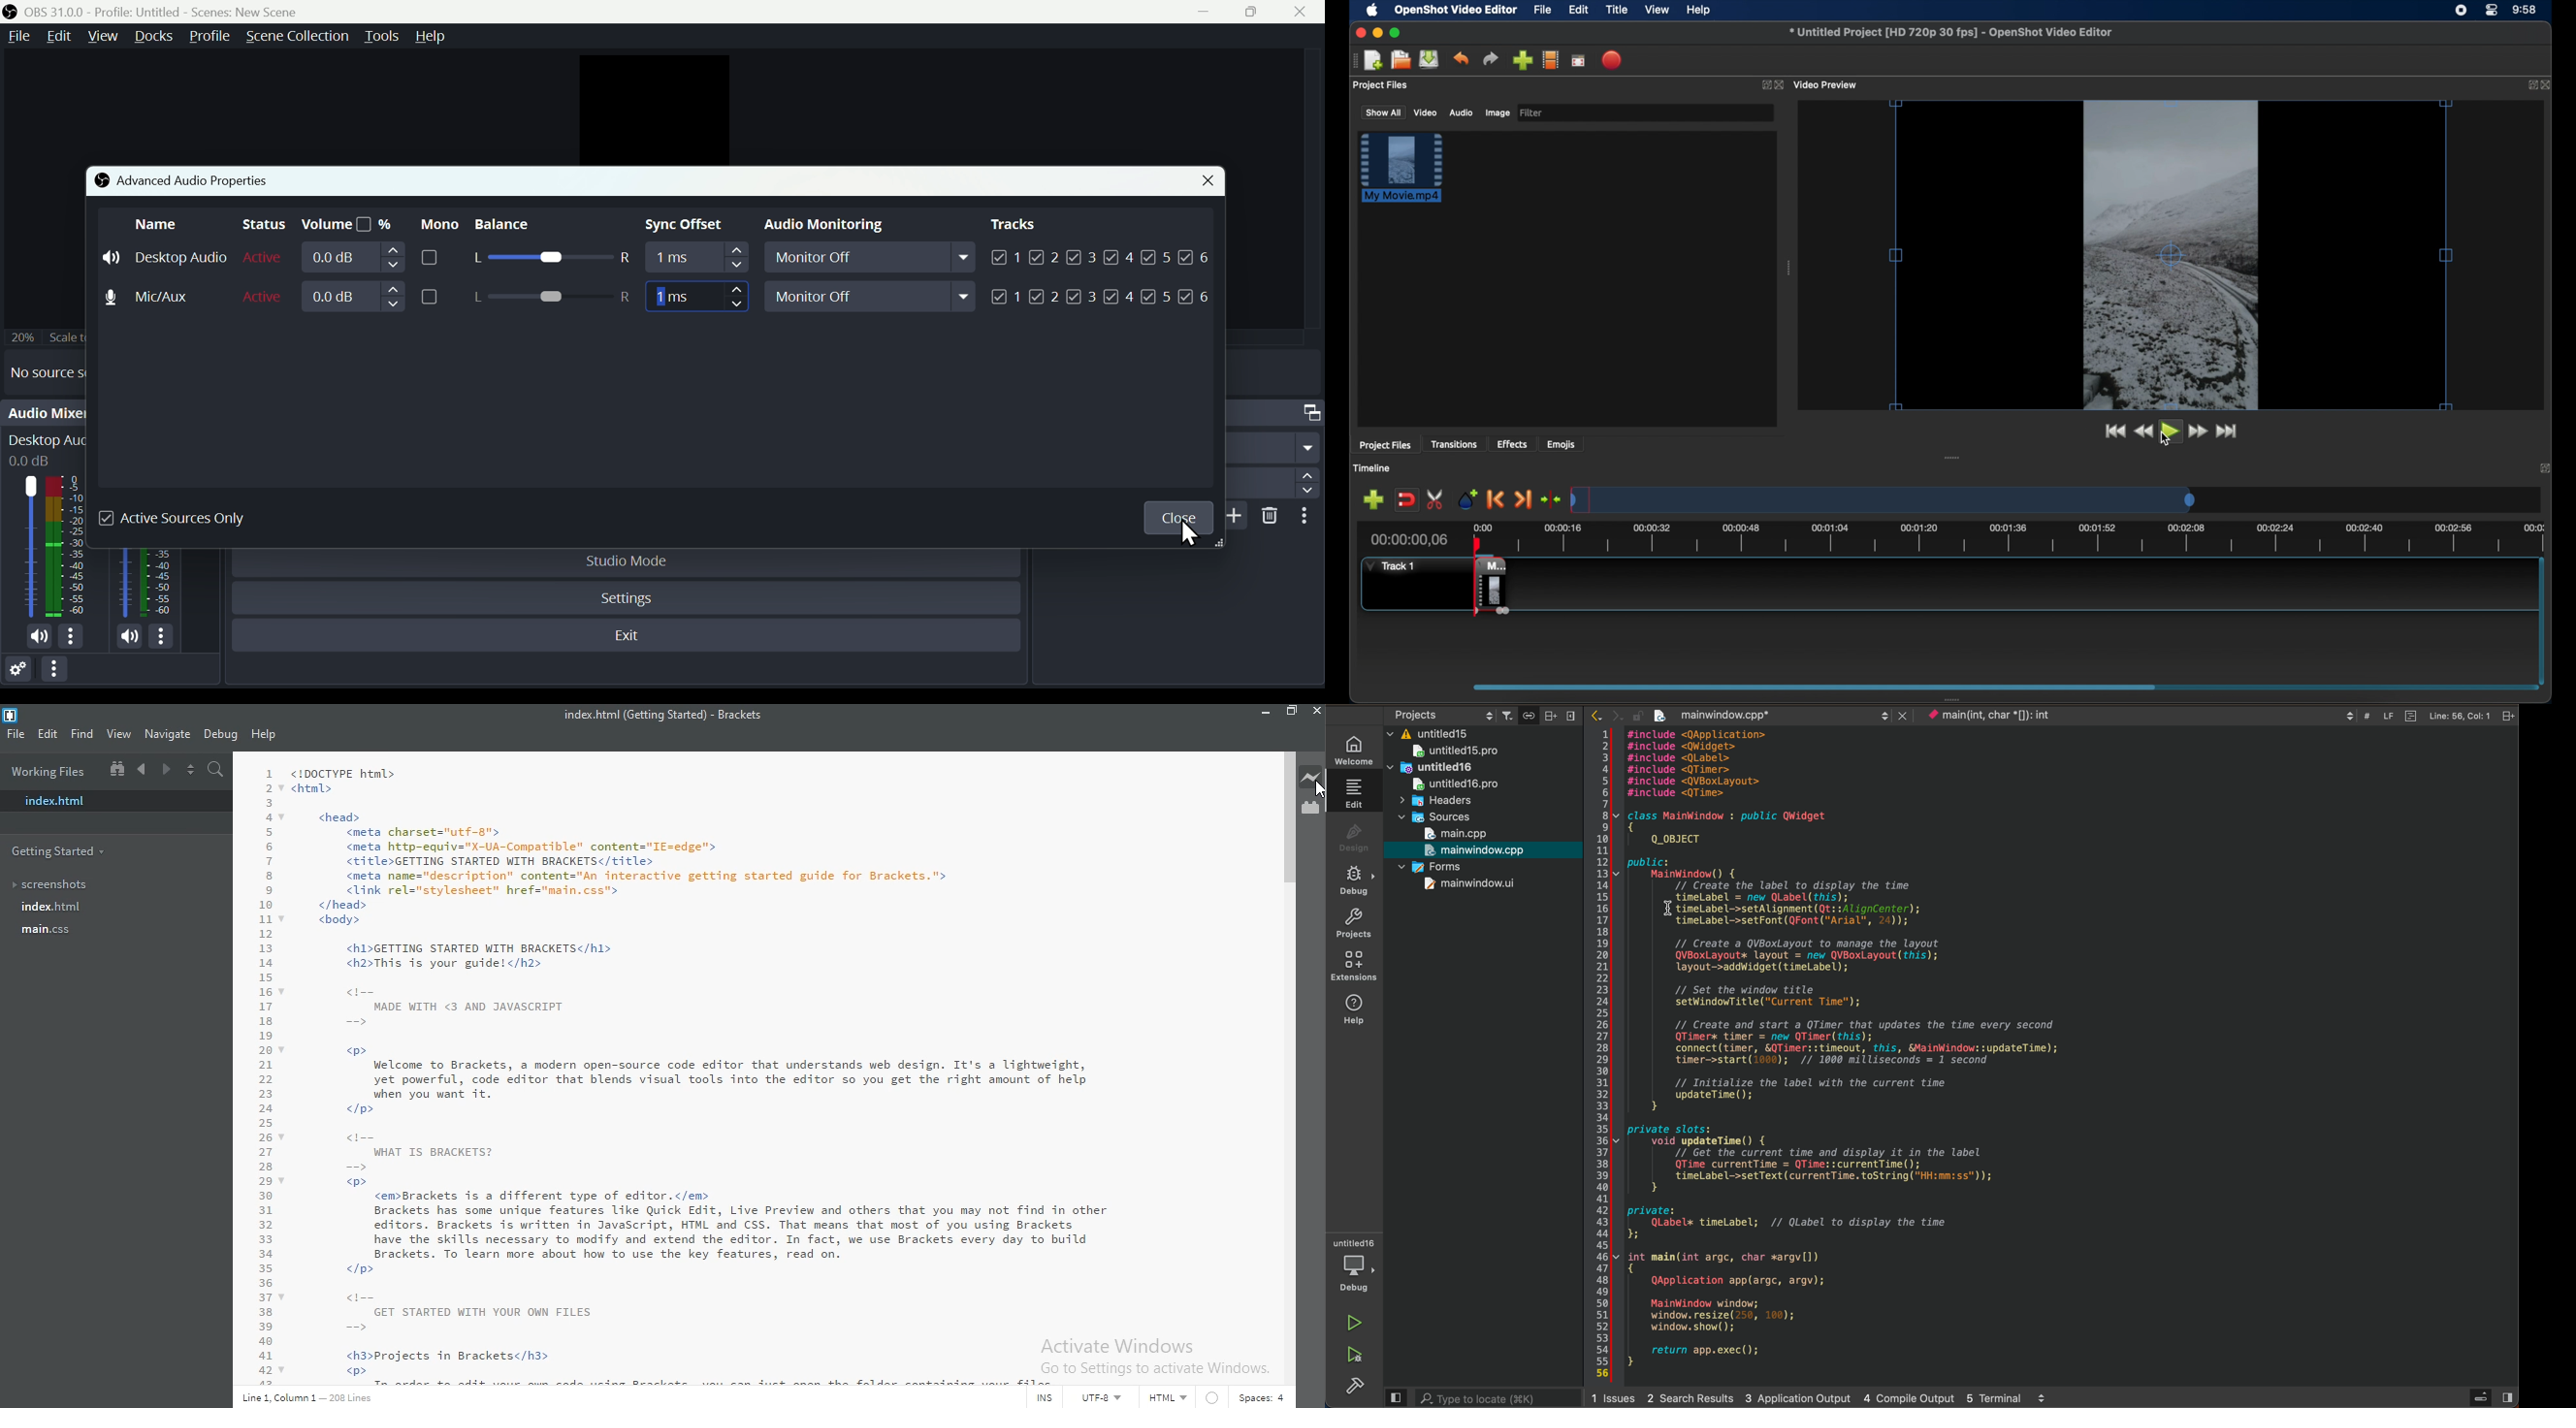 The height and width of the screenshot is (1428, 2576). Describe the element at coordinates (1957, 699) in the screenshot. I see `drag handle` at that location.